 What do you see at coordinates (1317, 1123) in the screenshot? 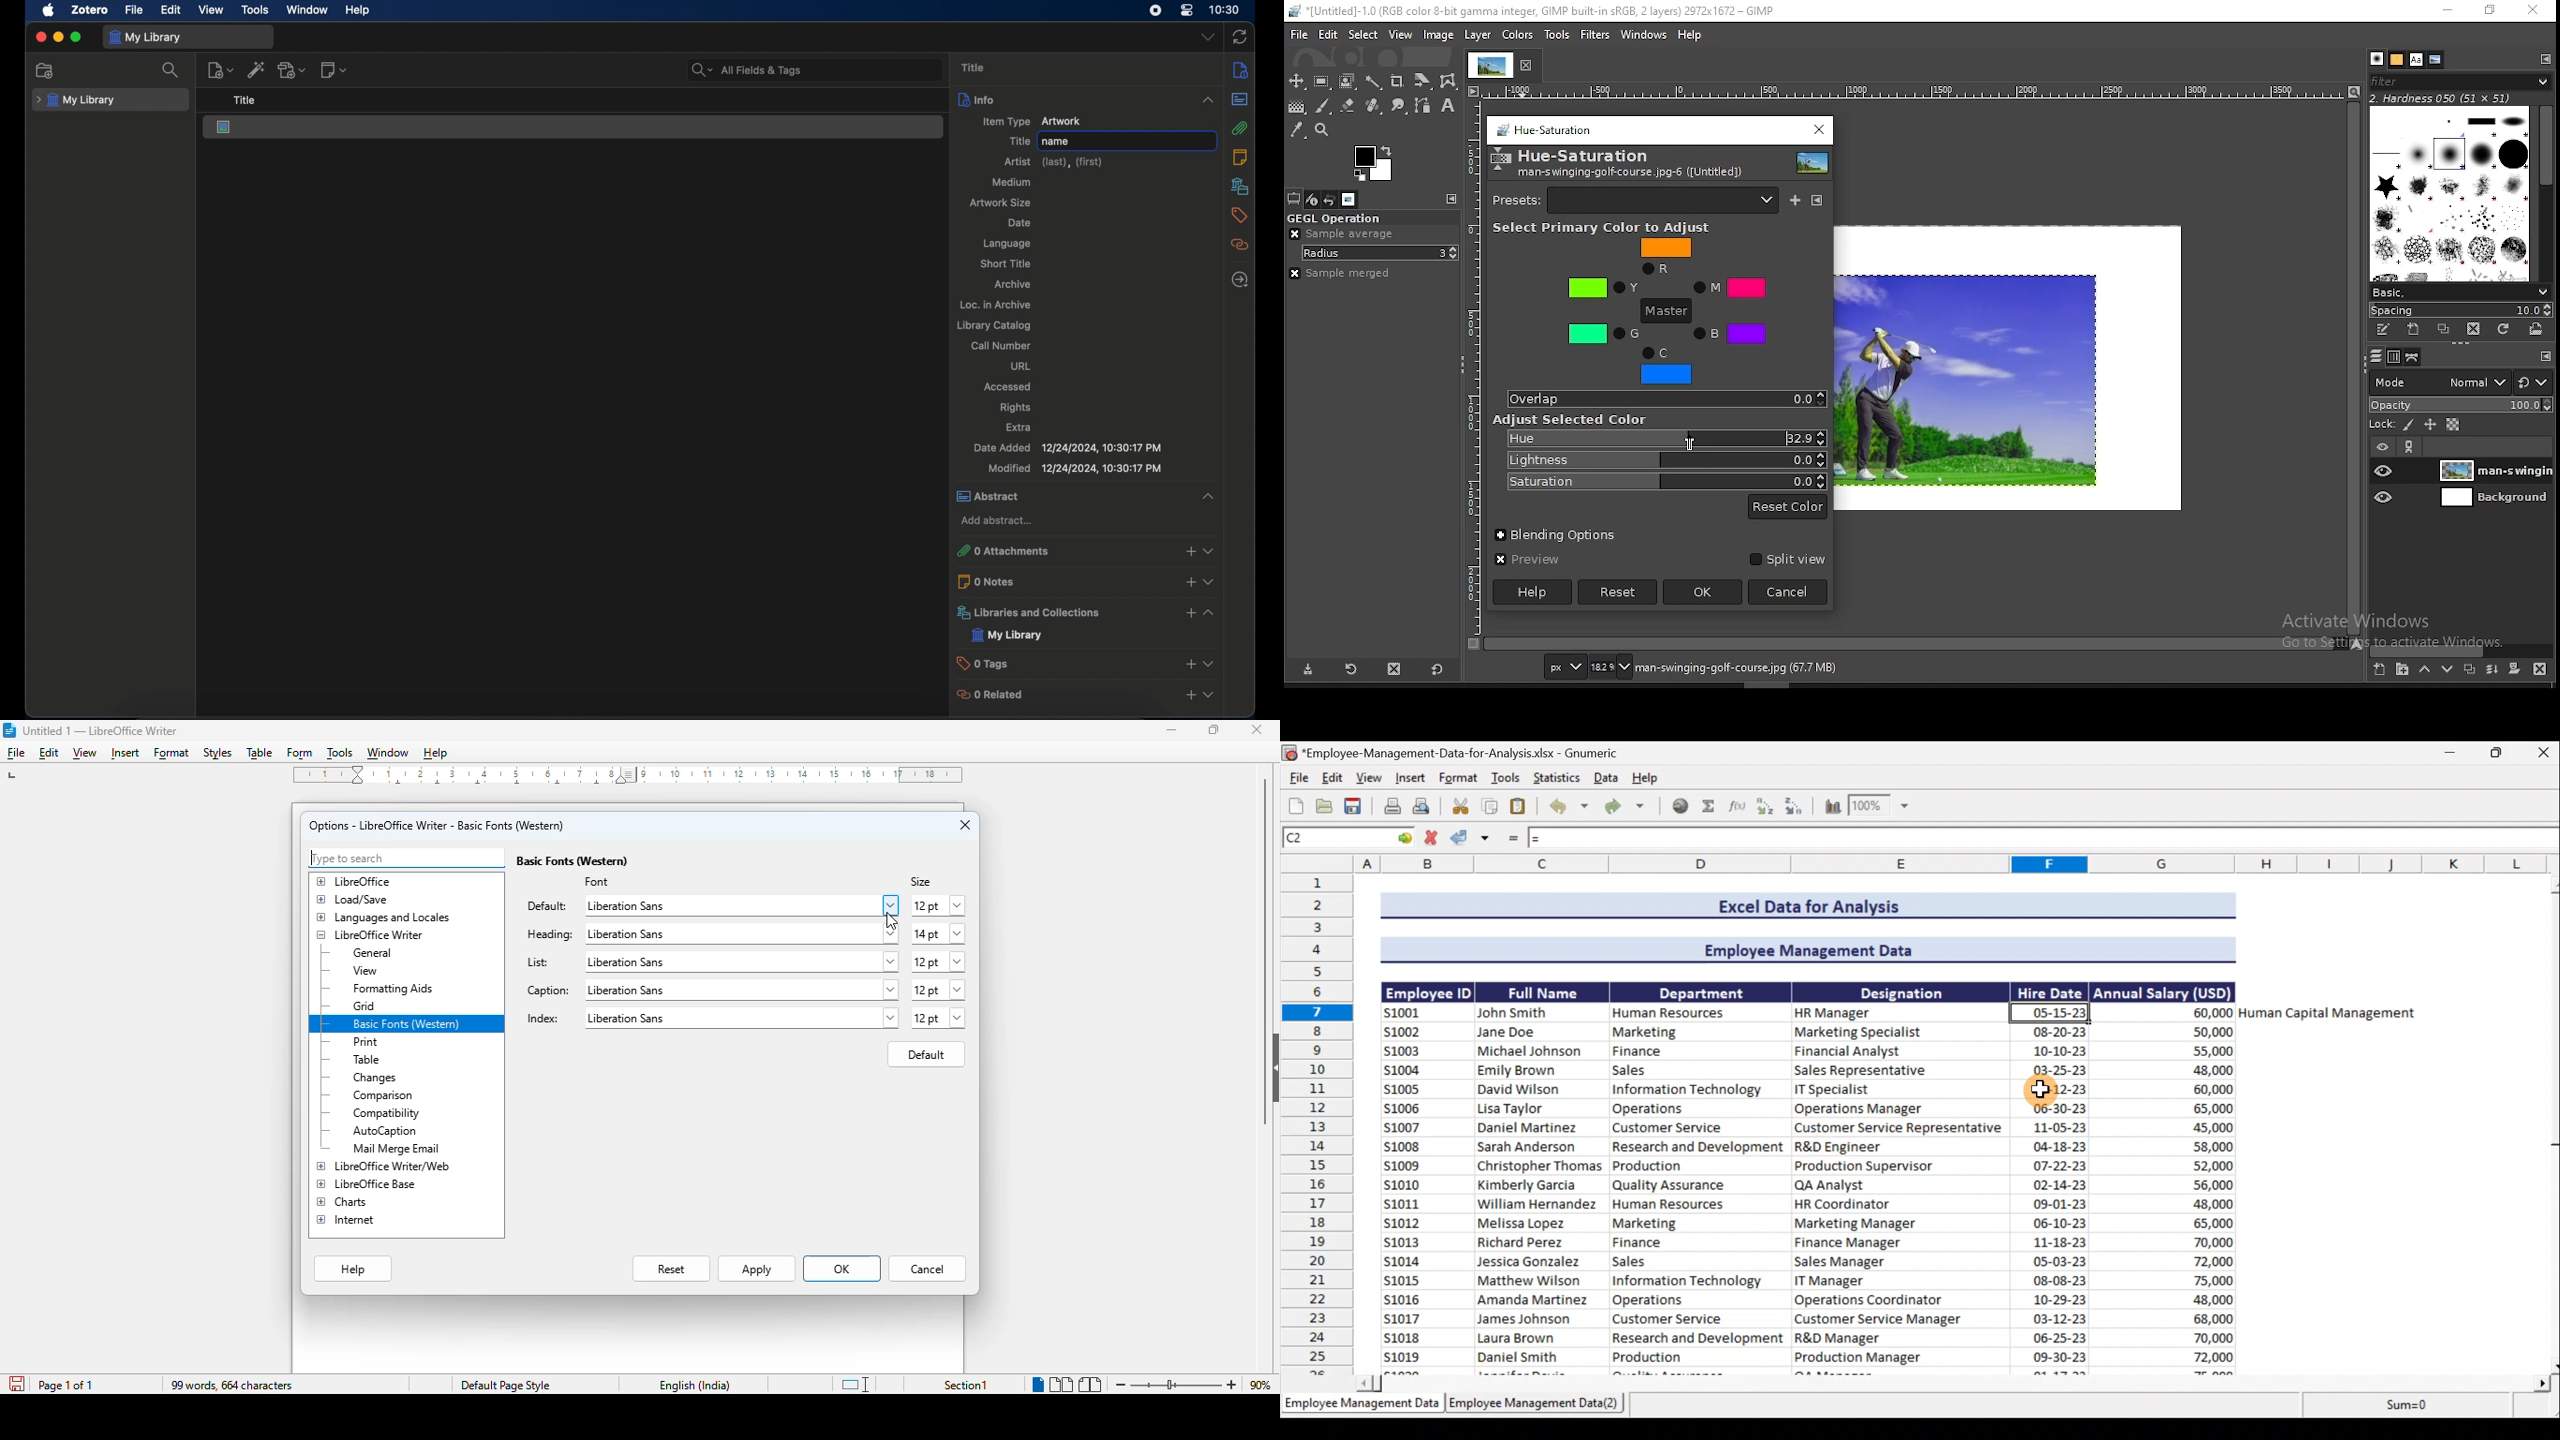
I see `Rows` at bounding box center [1317, 1123].